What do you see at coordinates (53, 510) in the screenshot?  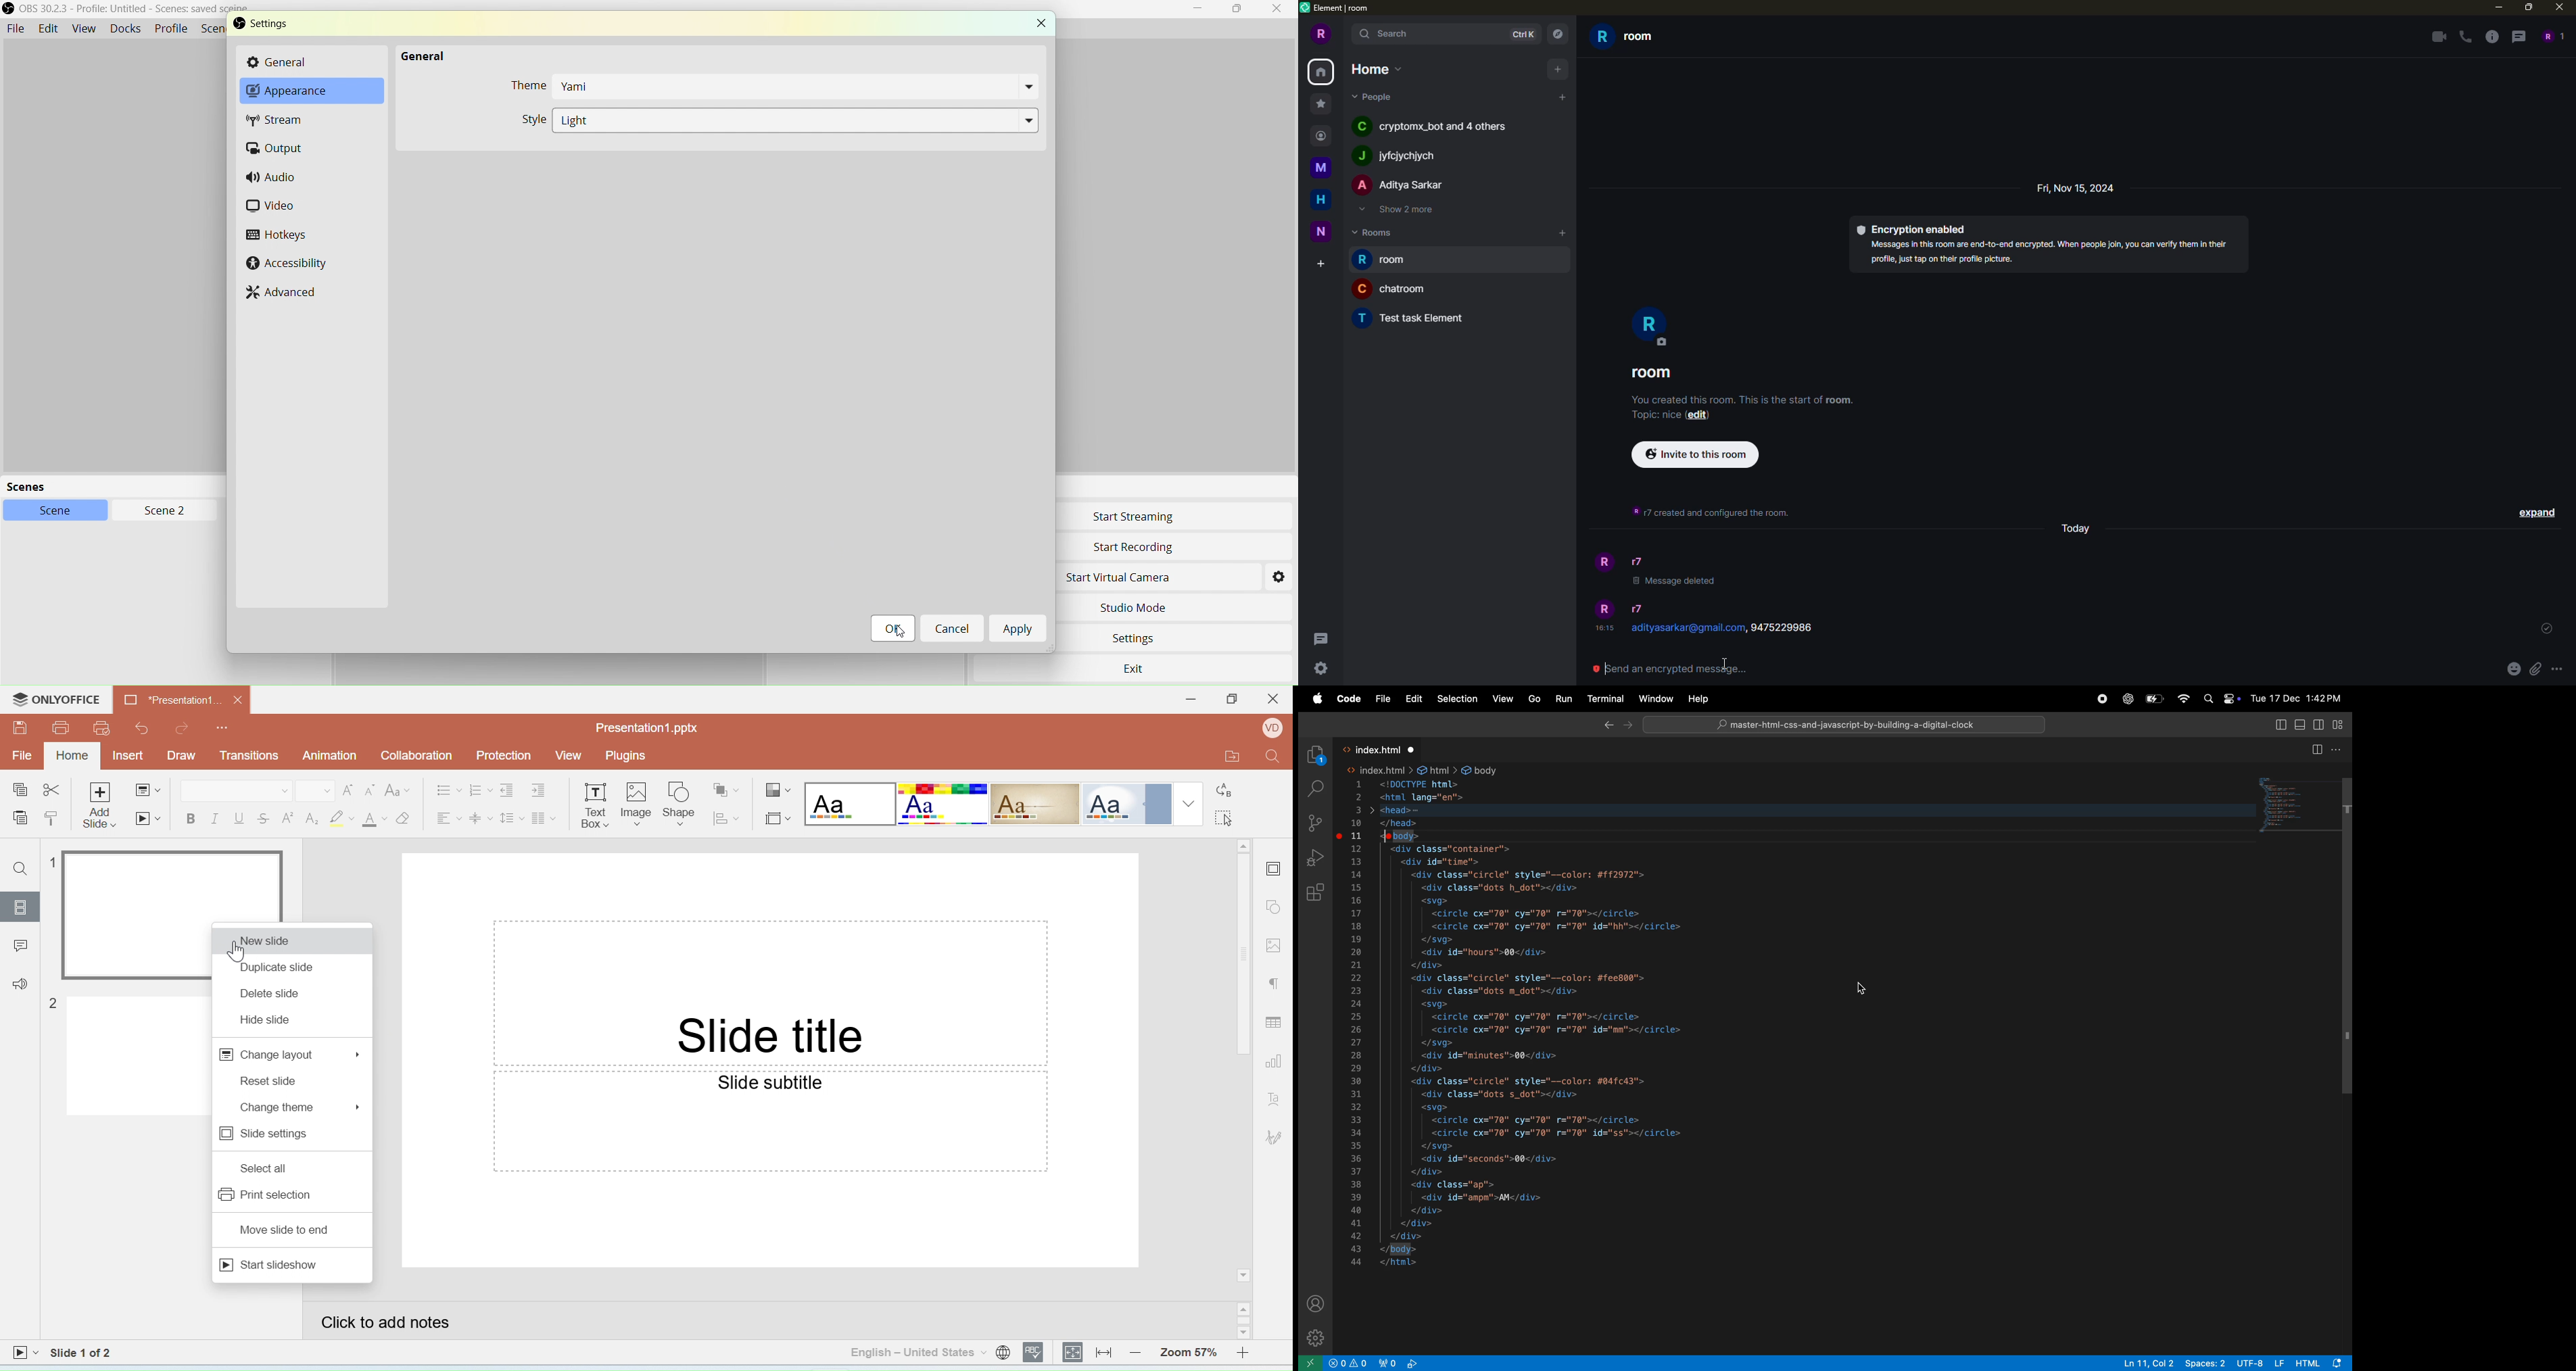 I see `Scene` at bounding box center [53, 510].